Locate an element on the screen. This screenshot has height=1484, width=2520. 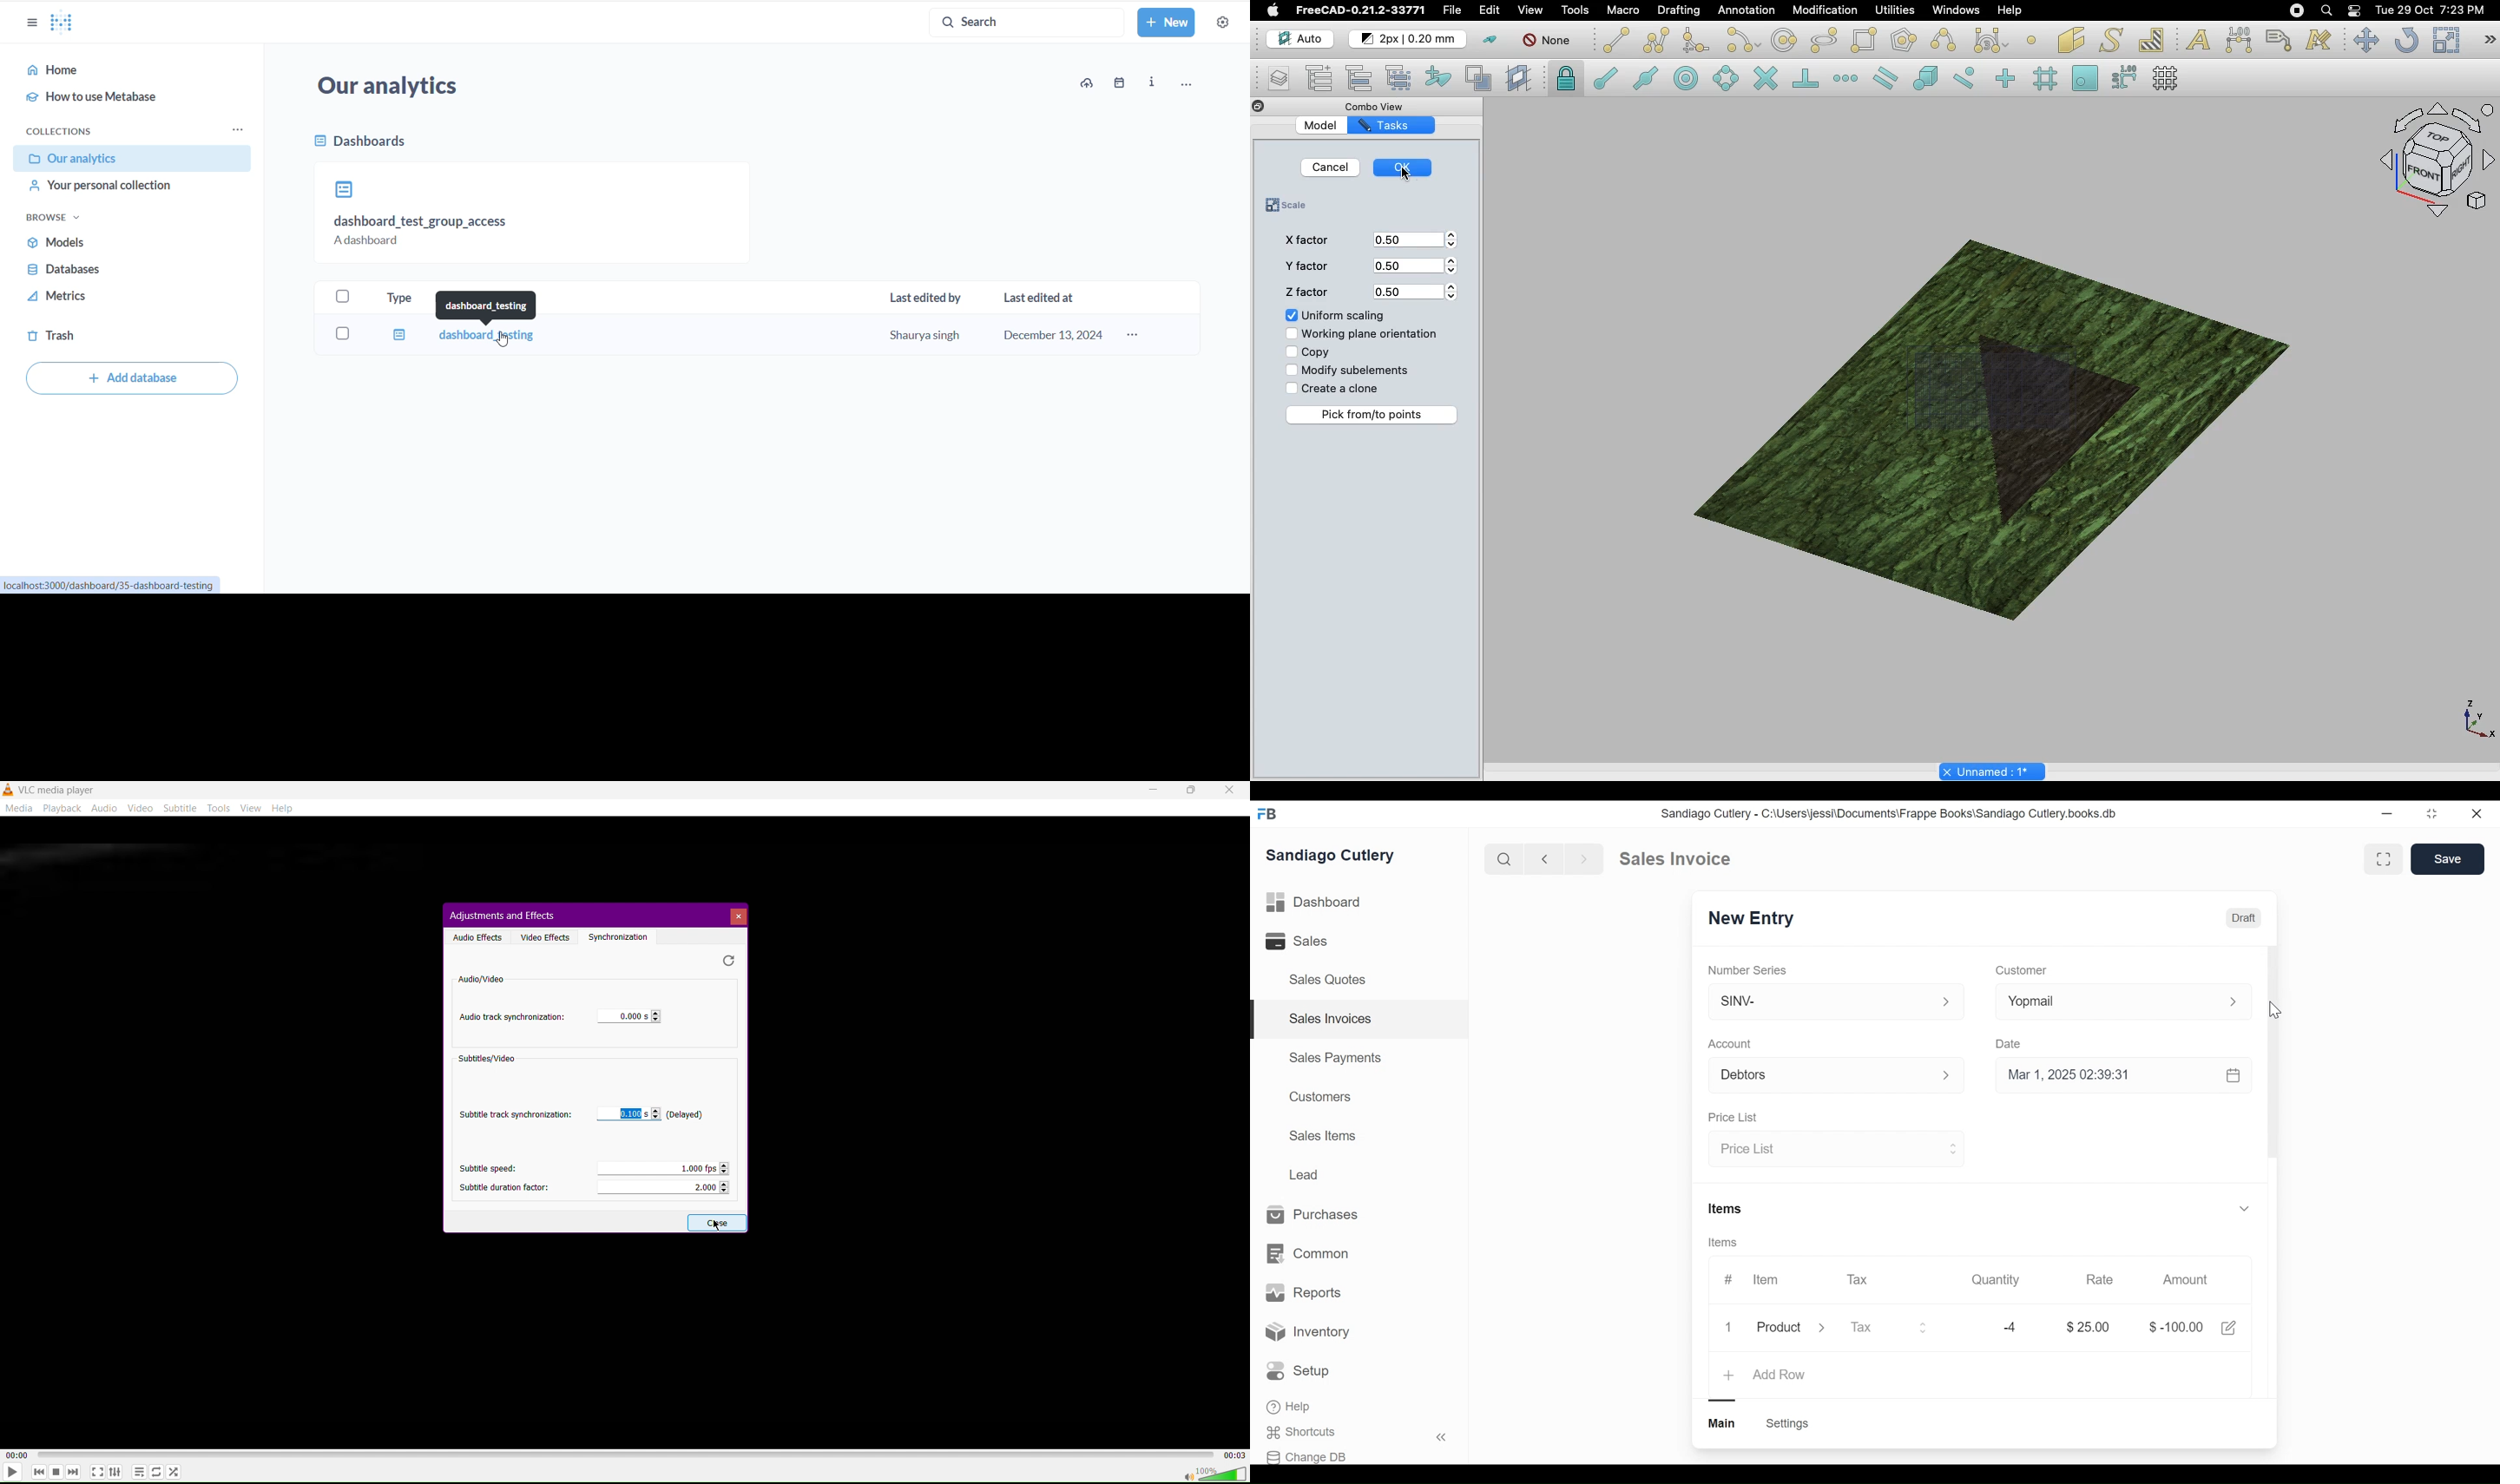
Line is located at coordinates (1614, 40).